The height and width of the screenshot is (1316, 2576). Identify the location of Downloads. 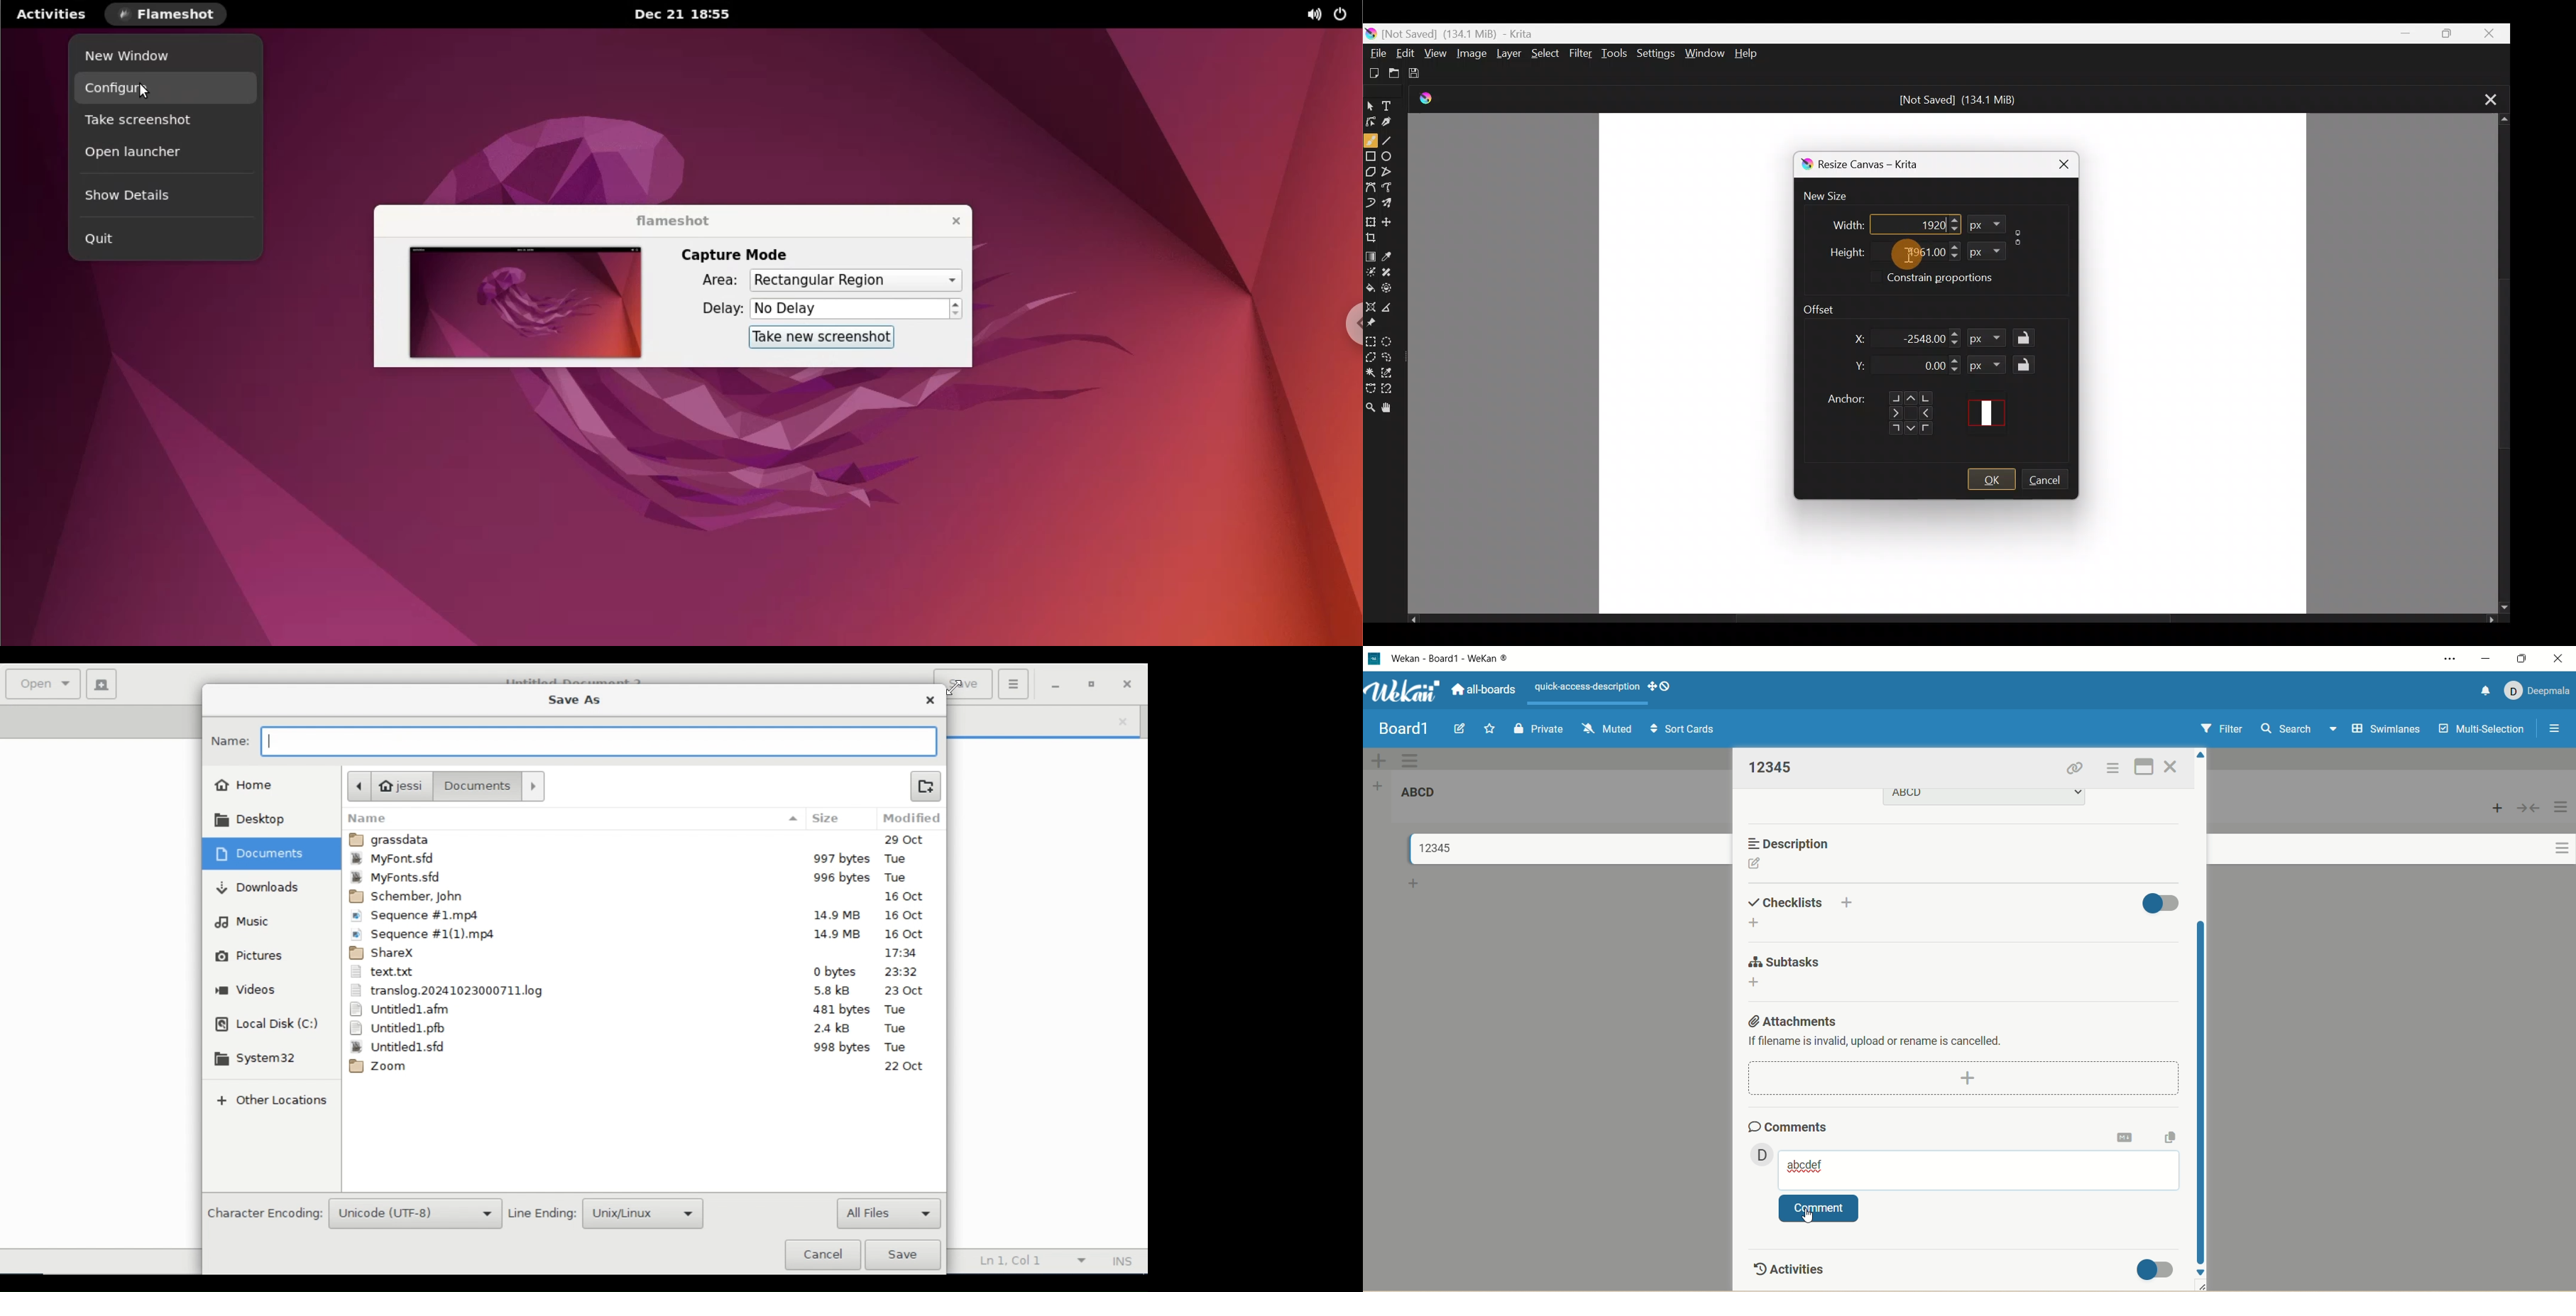
(255, 889).